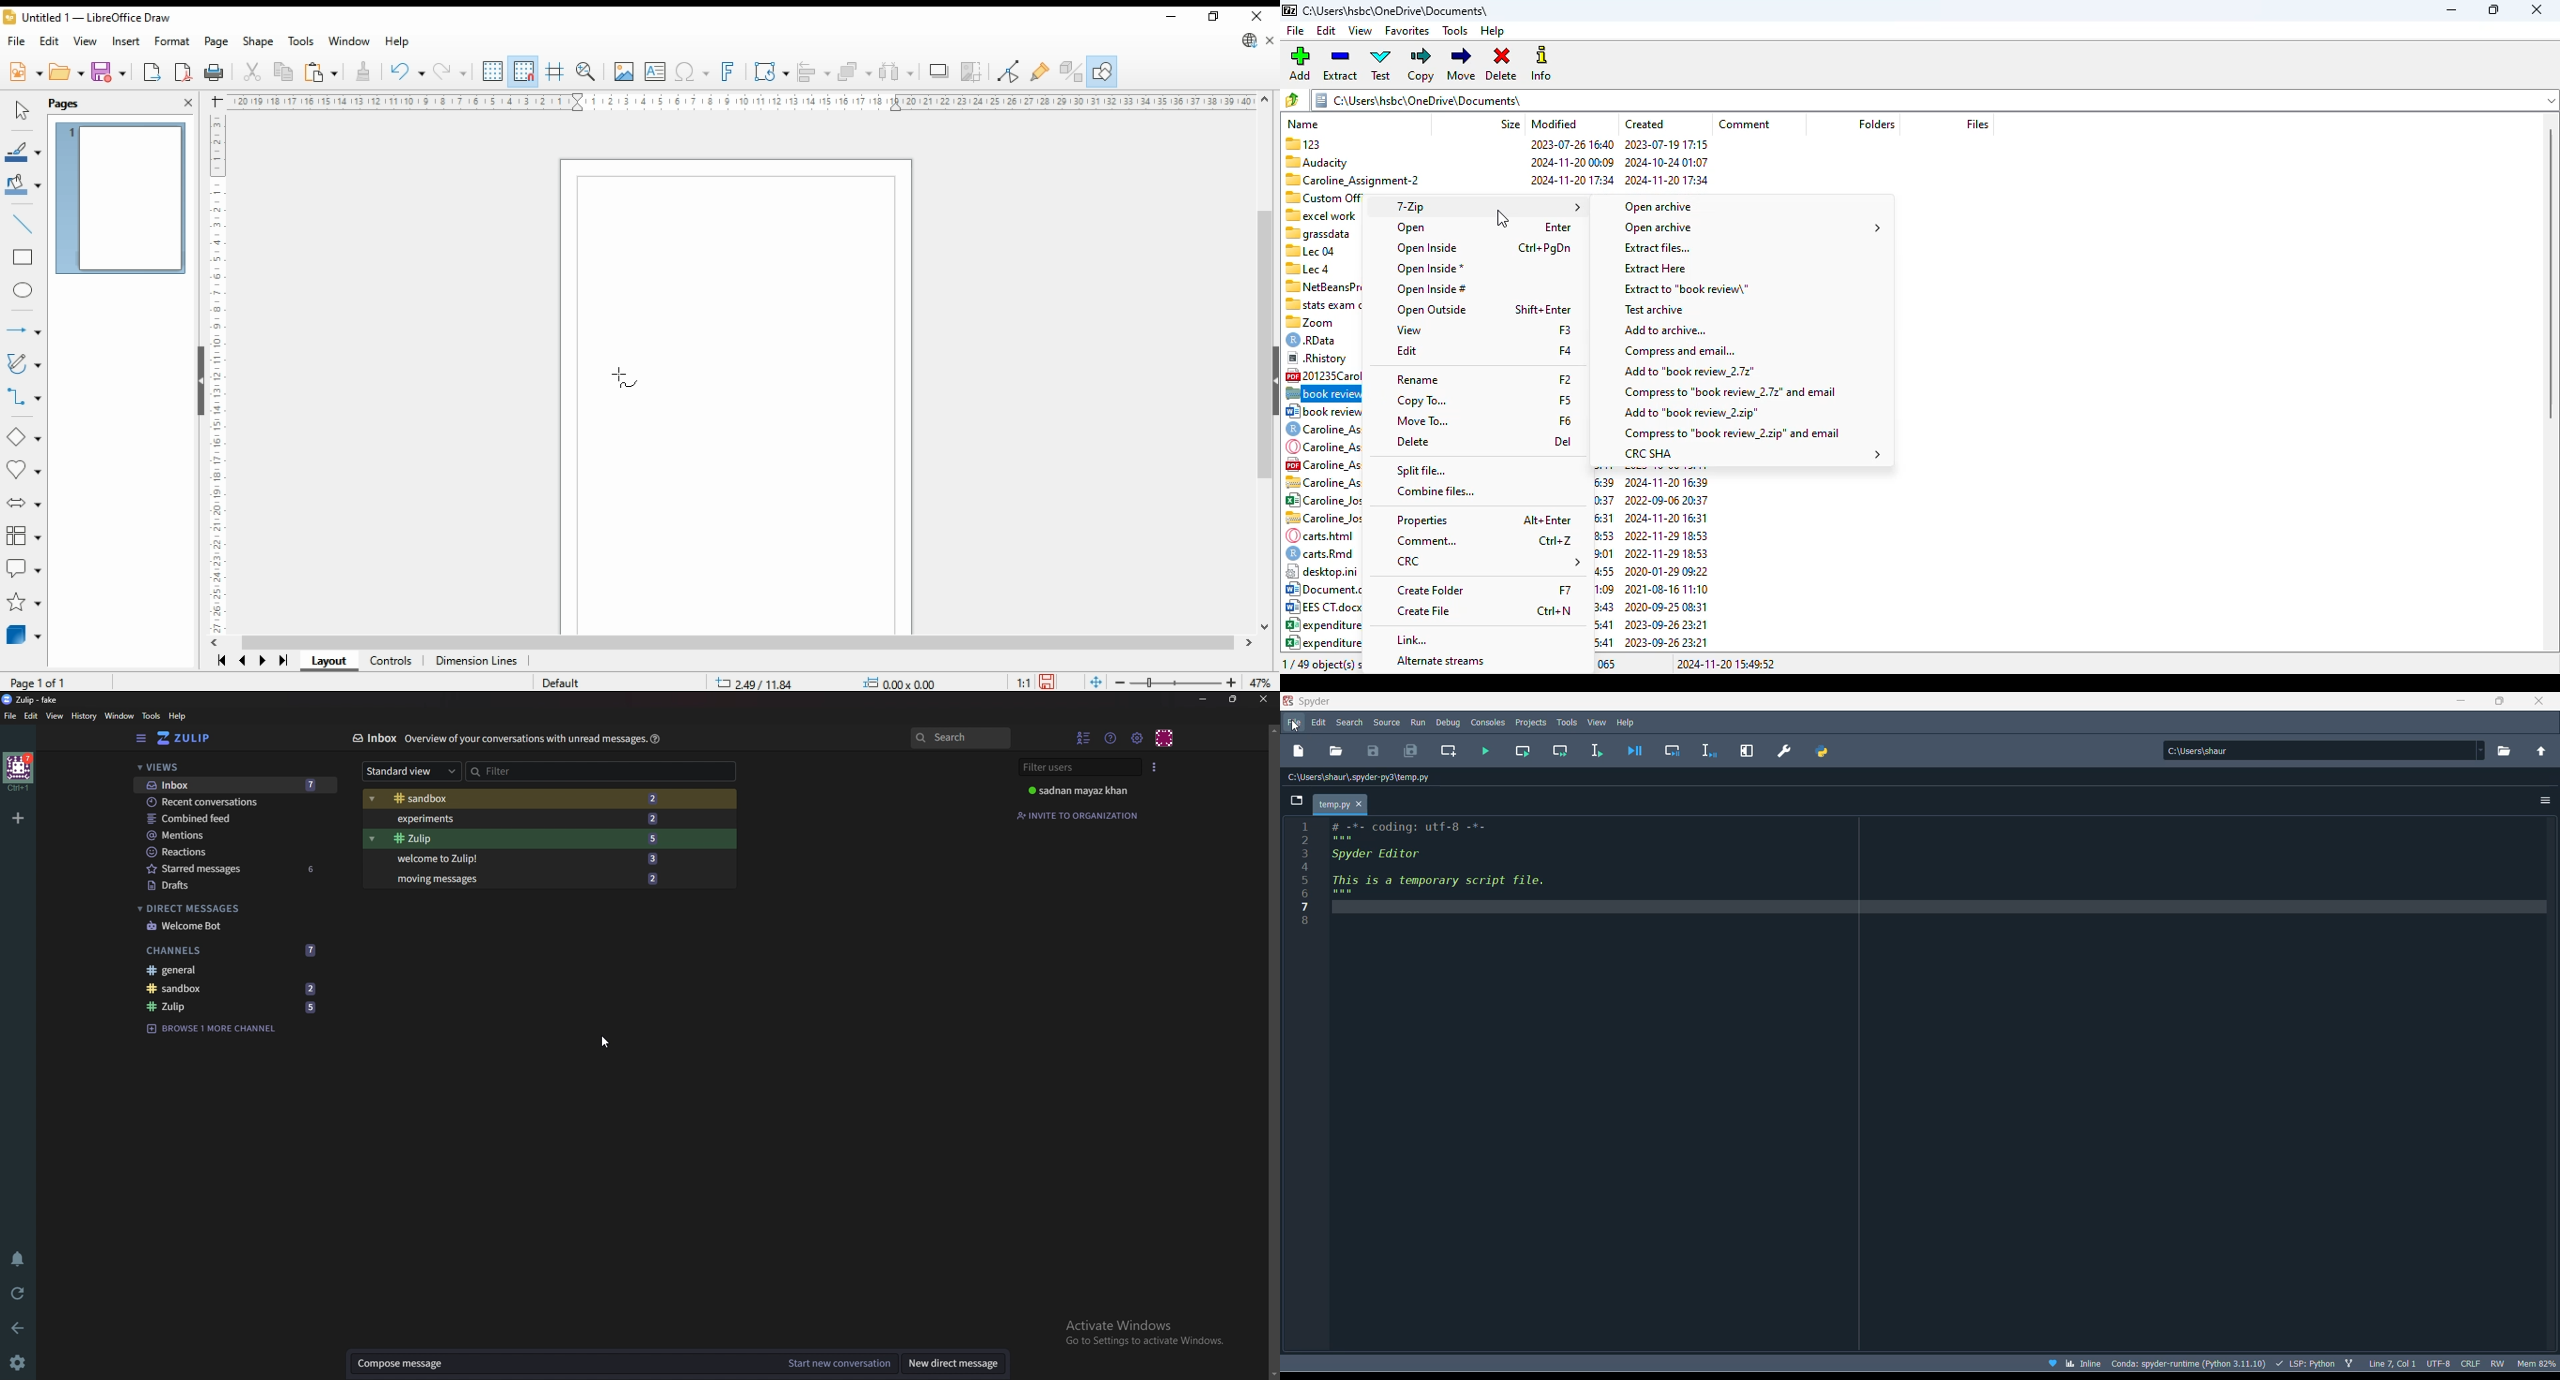 The height and width of the screenshot is (1400, 2576). I want to click on arrange, so click(855, 72).